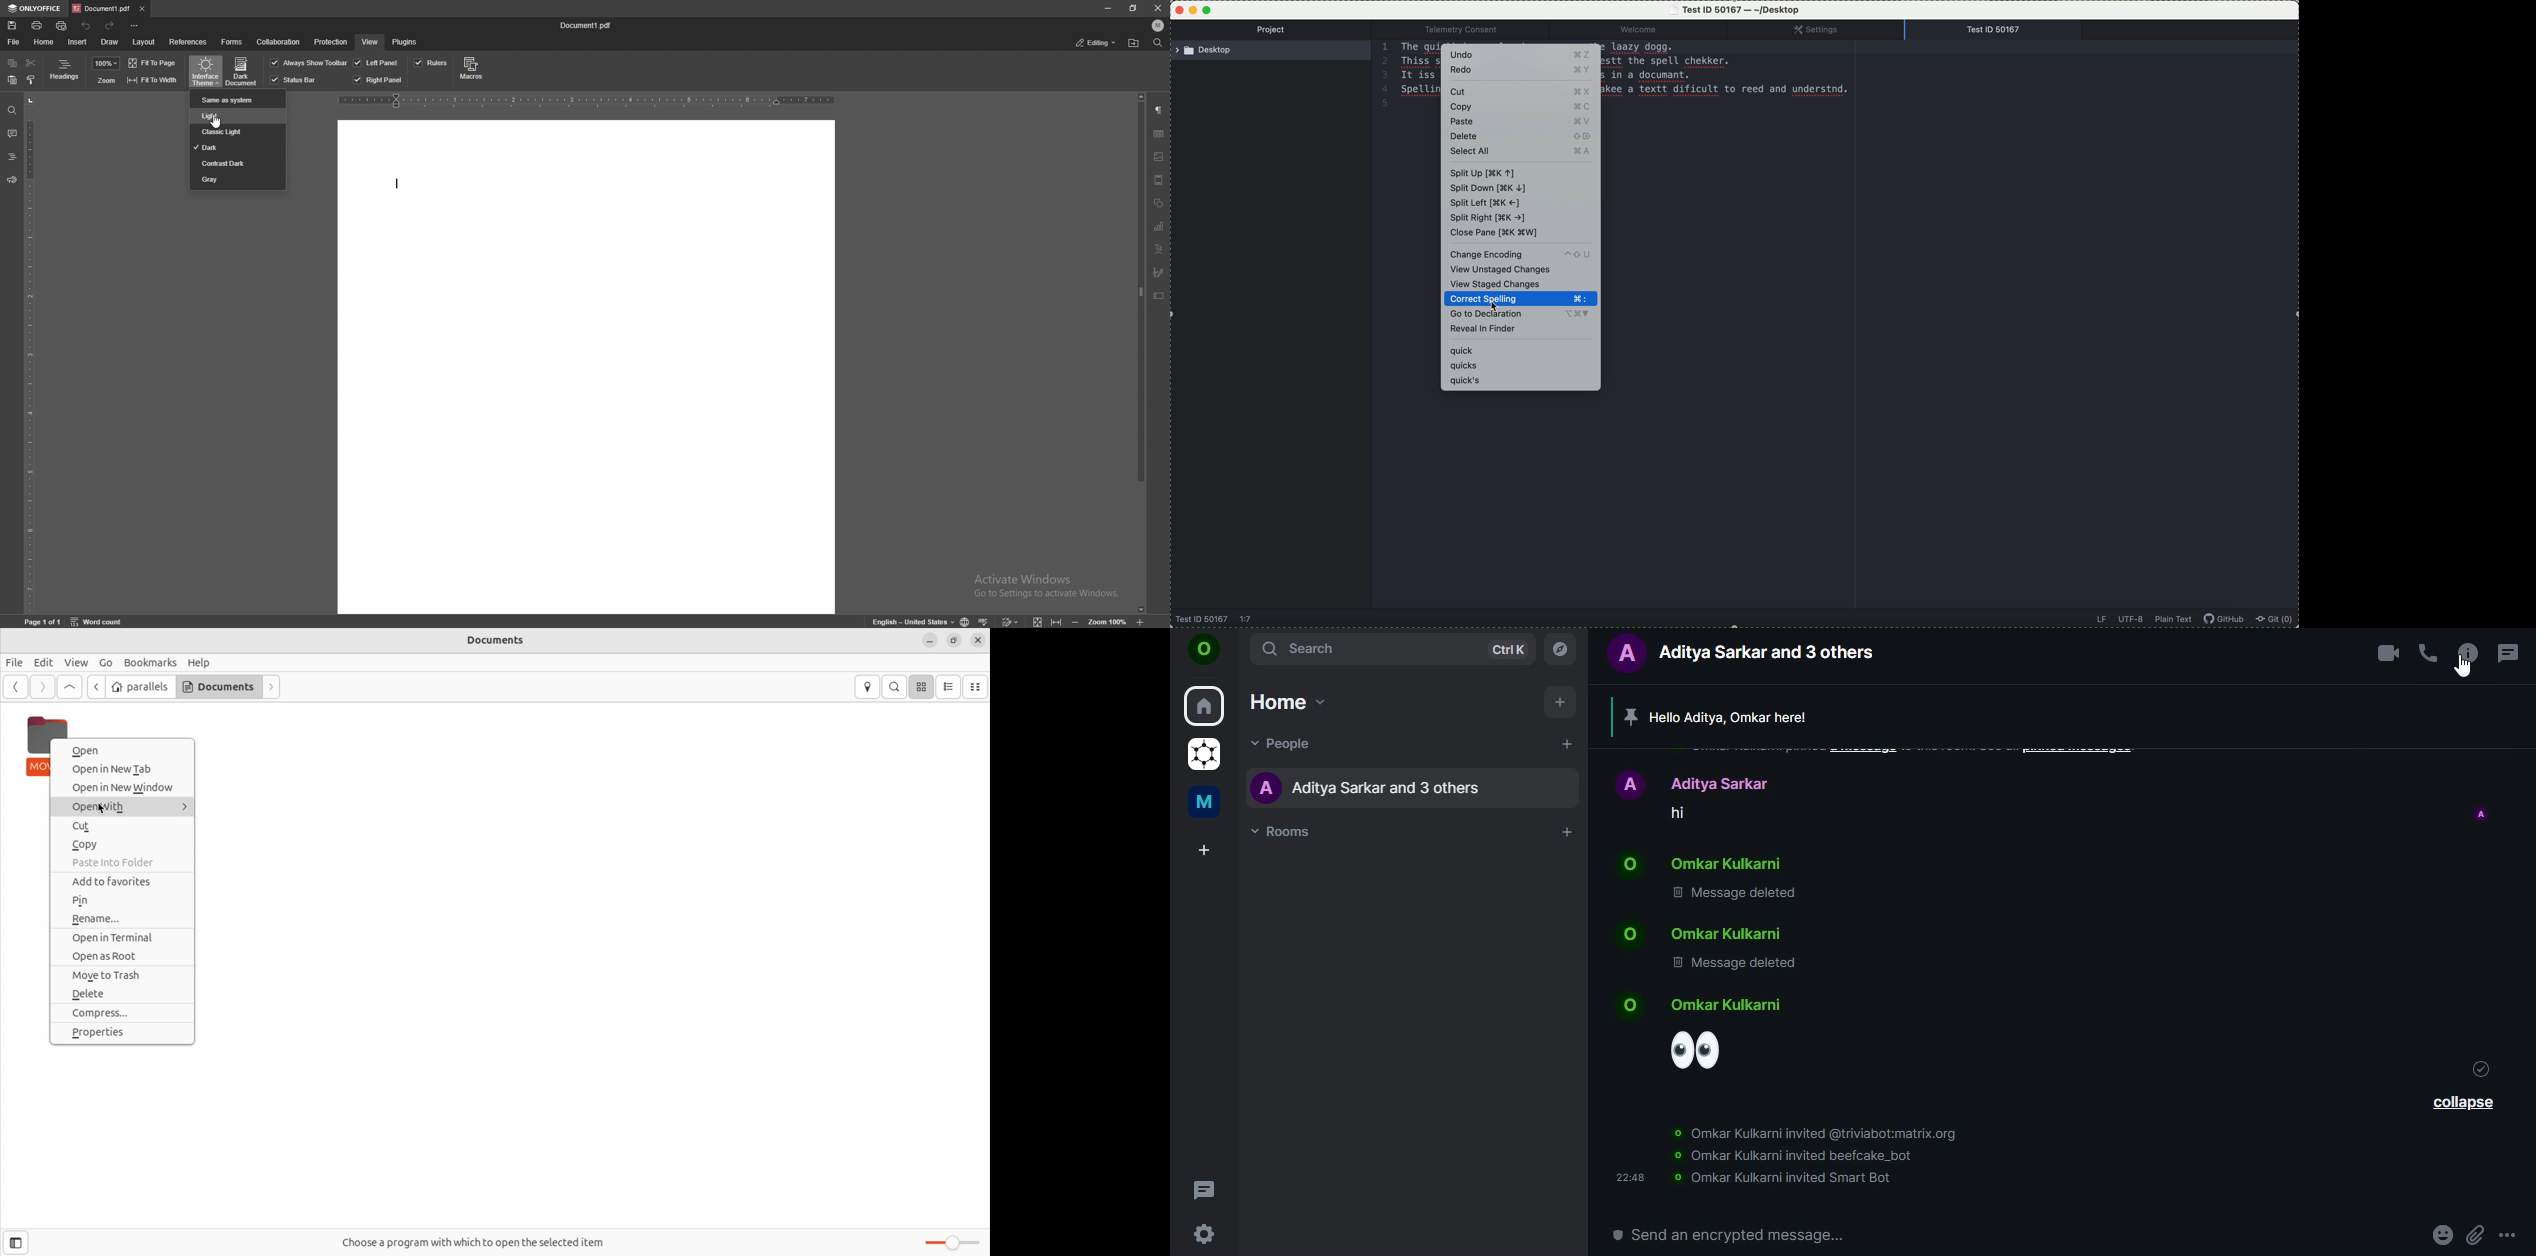 This screenshot has width=2548, height=1260. What do you see at coordinates (1727, 1234) in the screenshot?
I see `send a encrypted message` at bounding box center [1727, 1234].